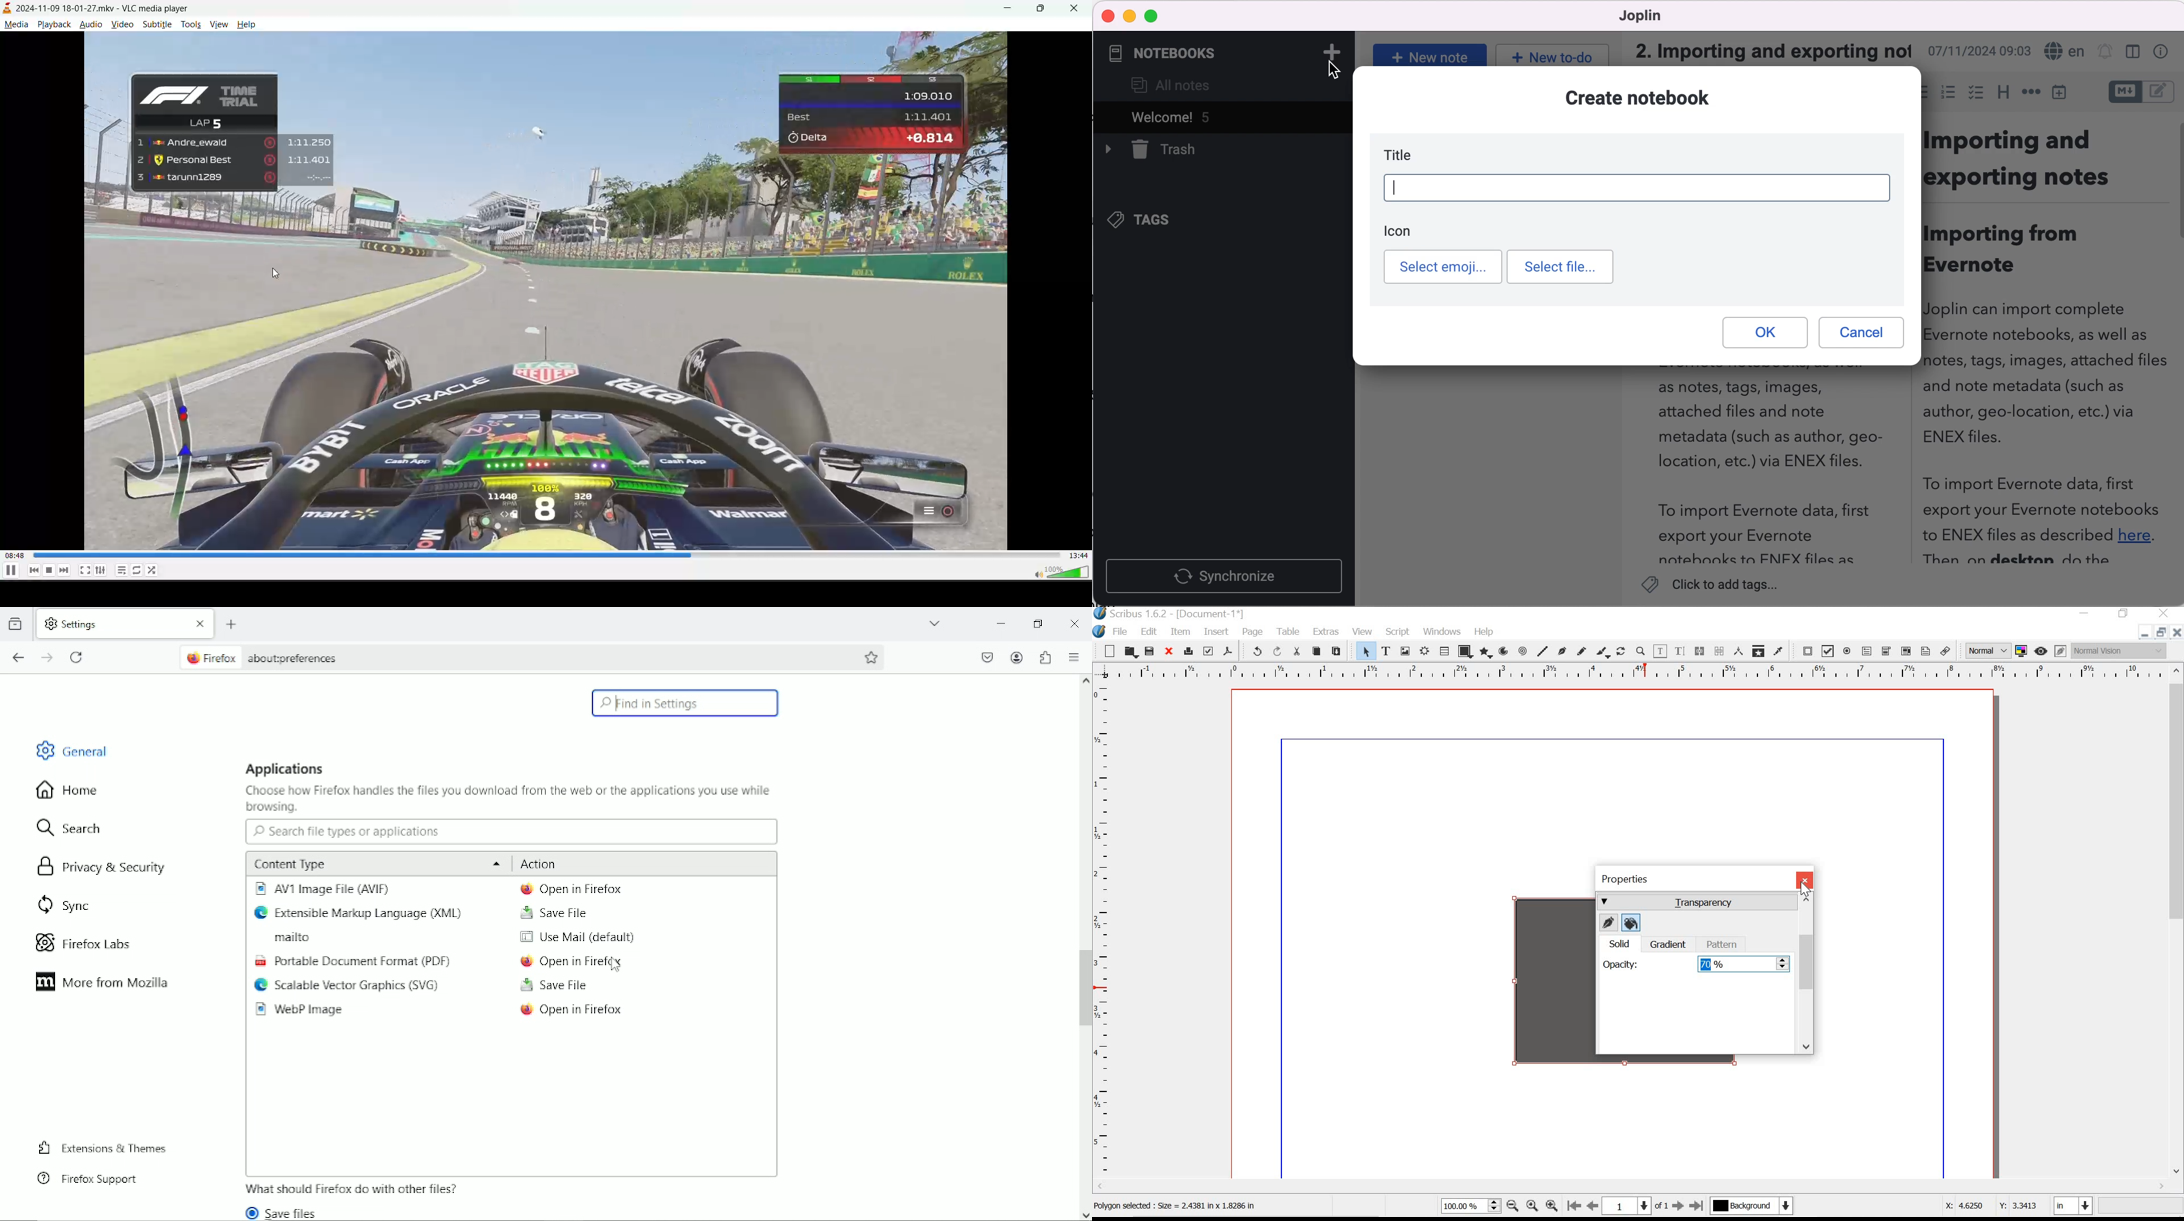  I want to click on preview, so click(545, 288).